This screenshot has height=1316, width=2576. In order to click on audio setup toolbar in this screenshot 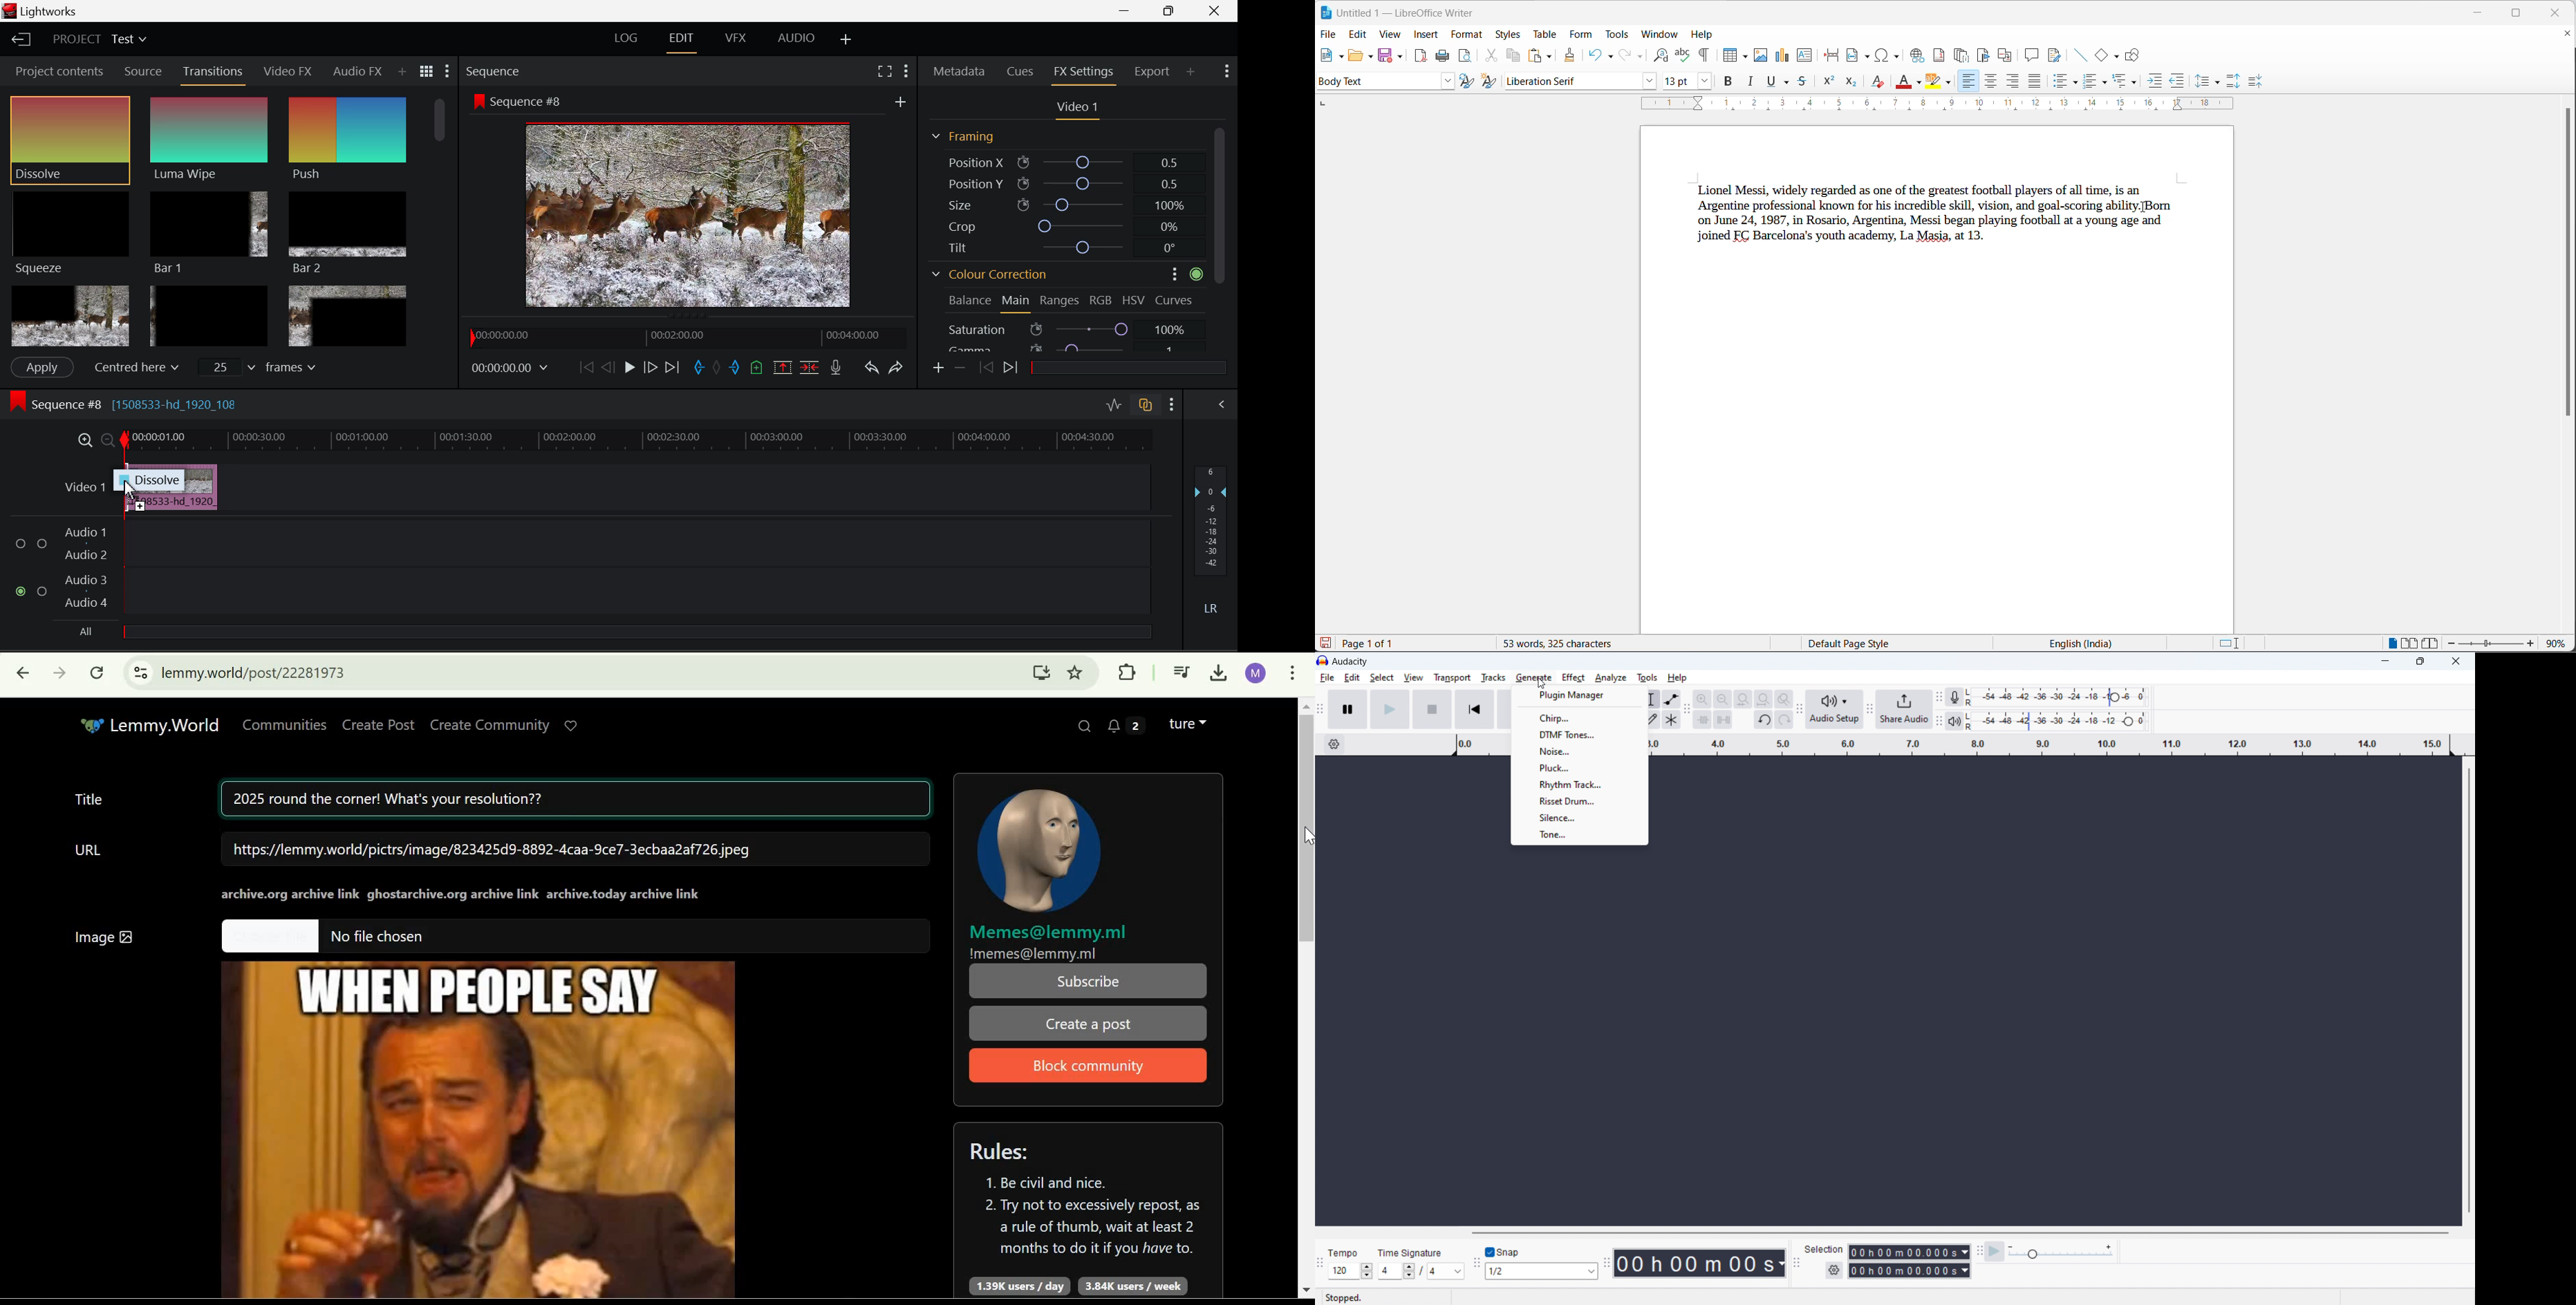, I will do `click(1800, 709)`.